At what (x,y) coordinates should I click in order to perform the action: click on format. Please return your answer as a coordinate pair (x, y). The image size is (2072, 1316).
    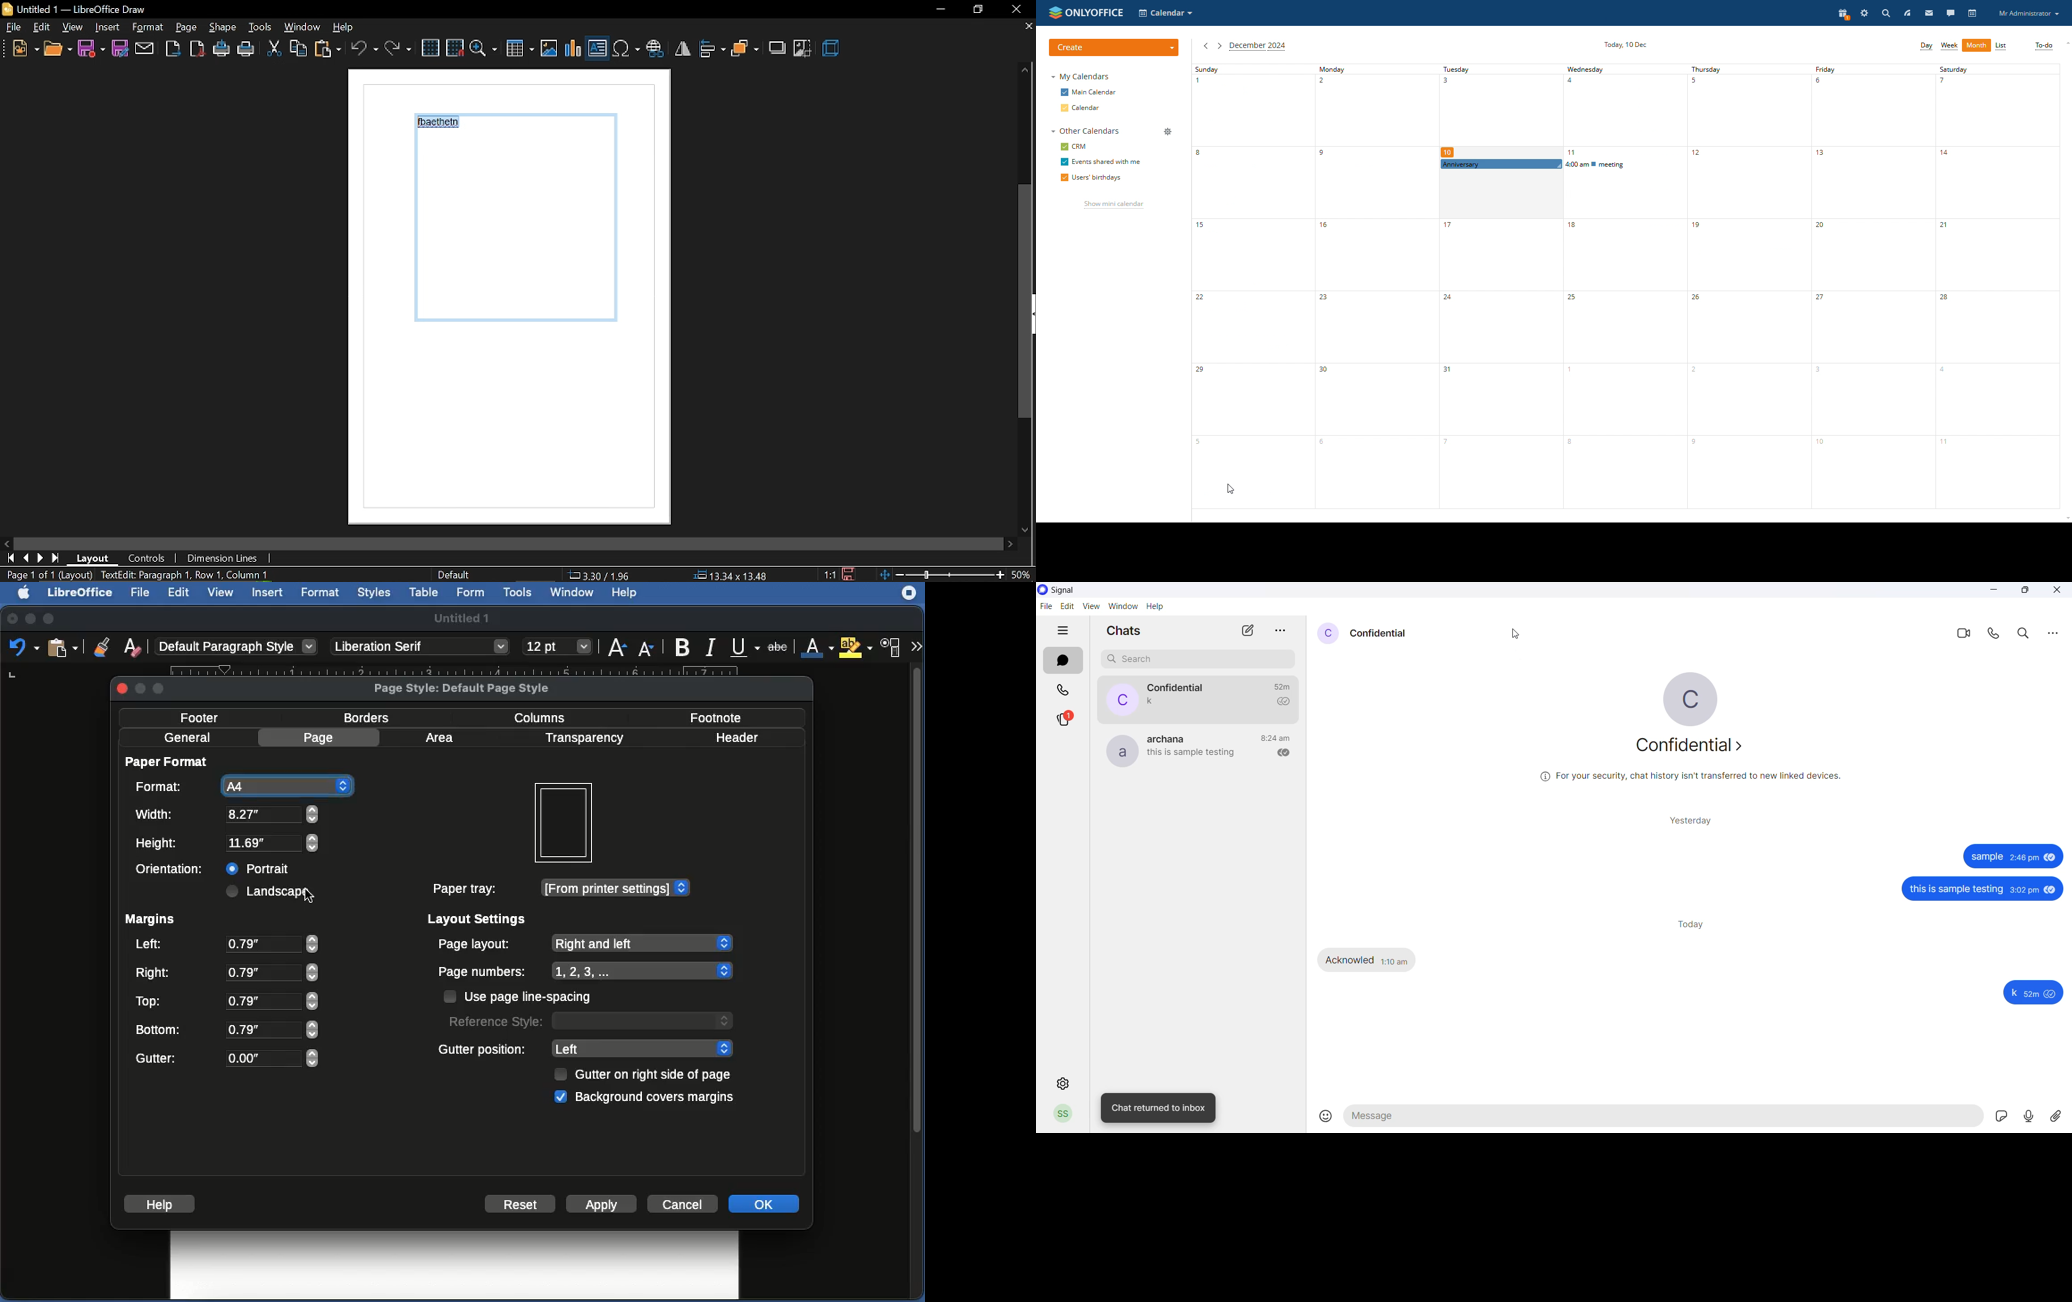
    Looking at the image, I should click on (187, 28).